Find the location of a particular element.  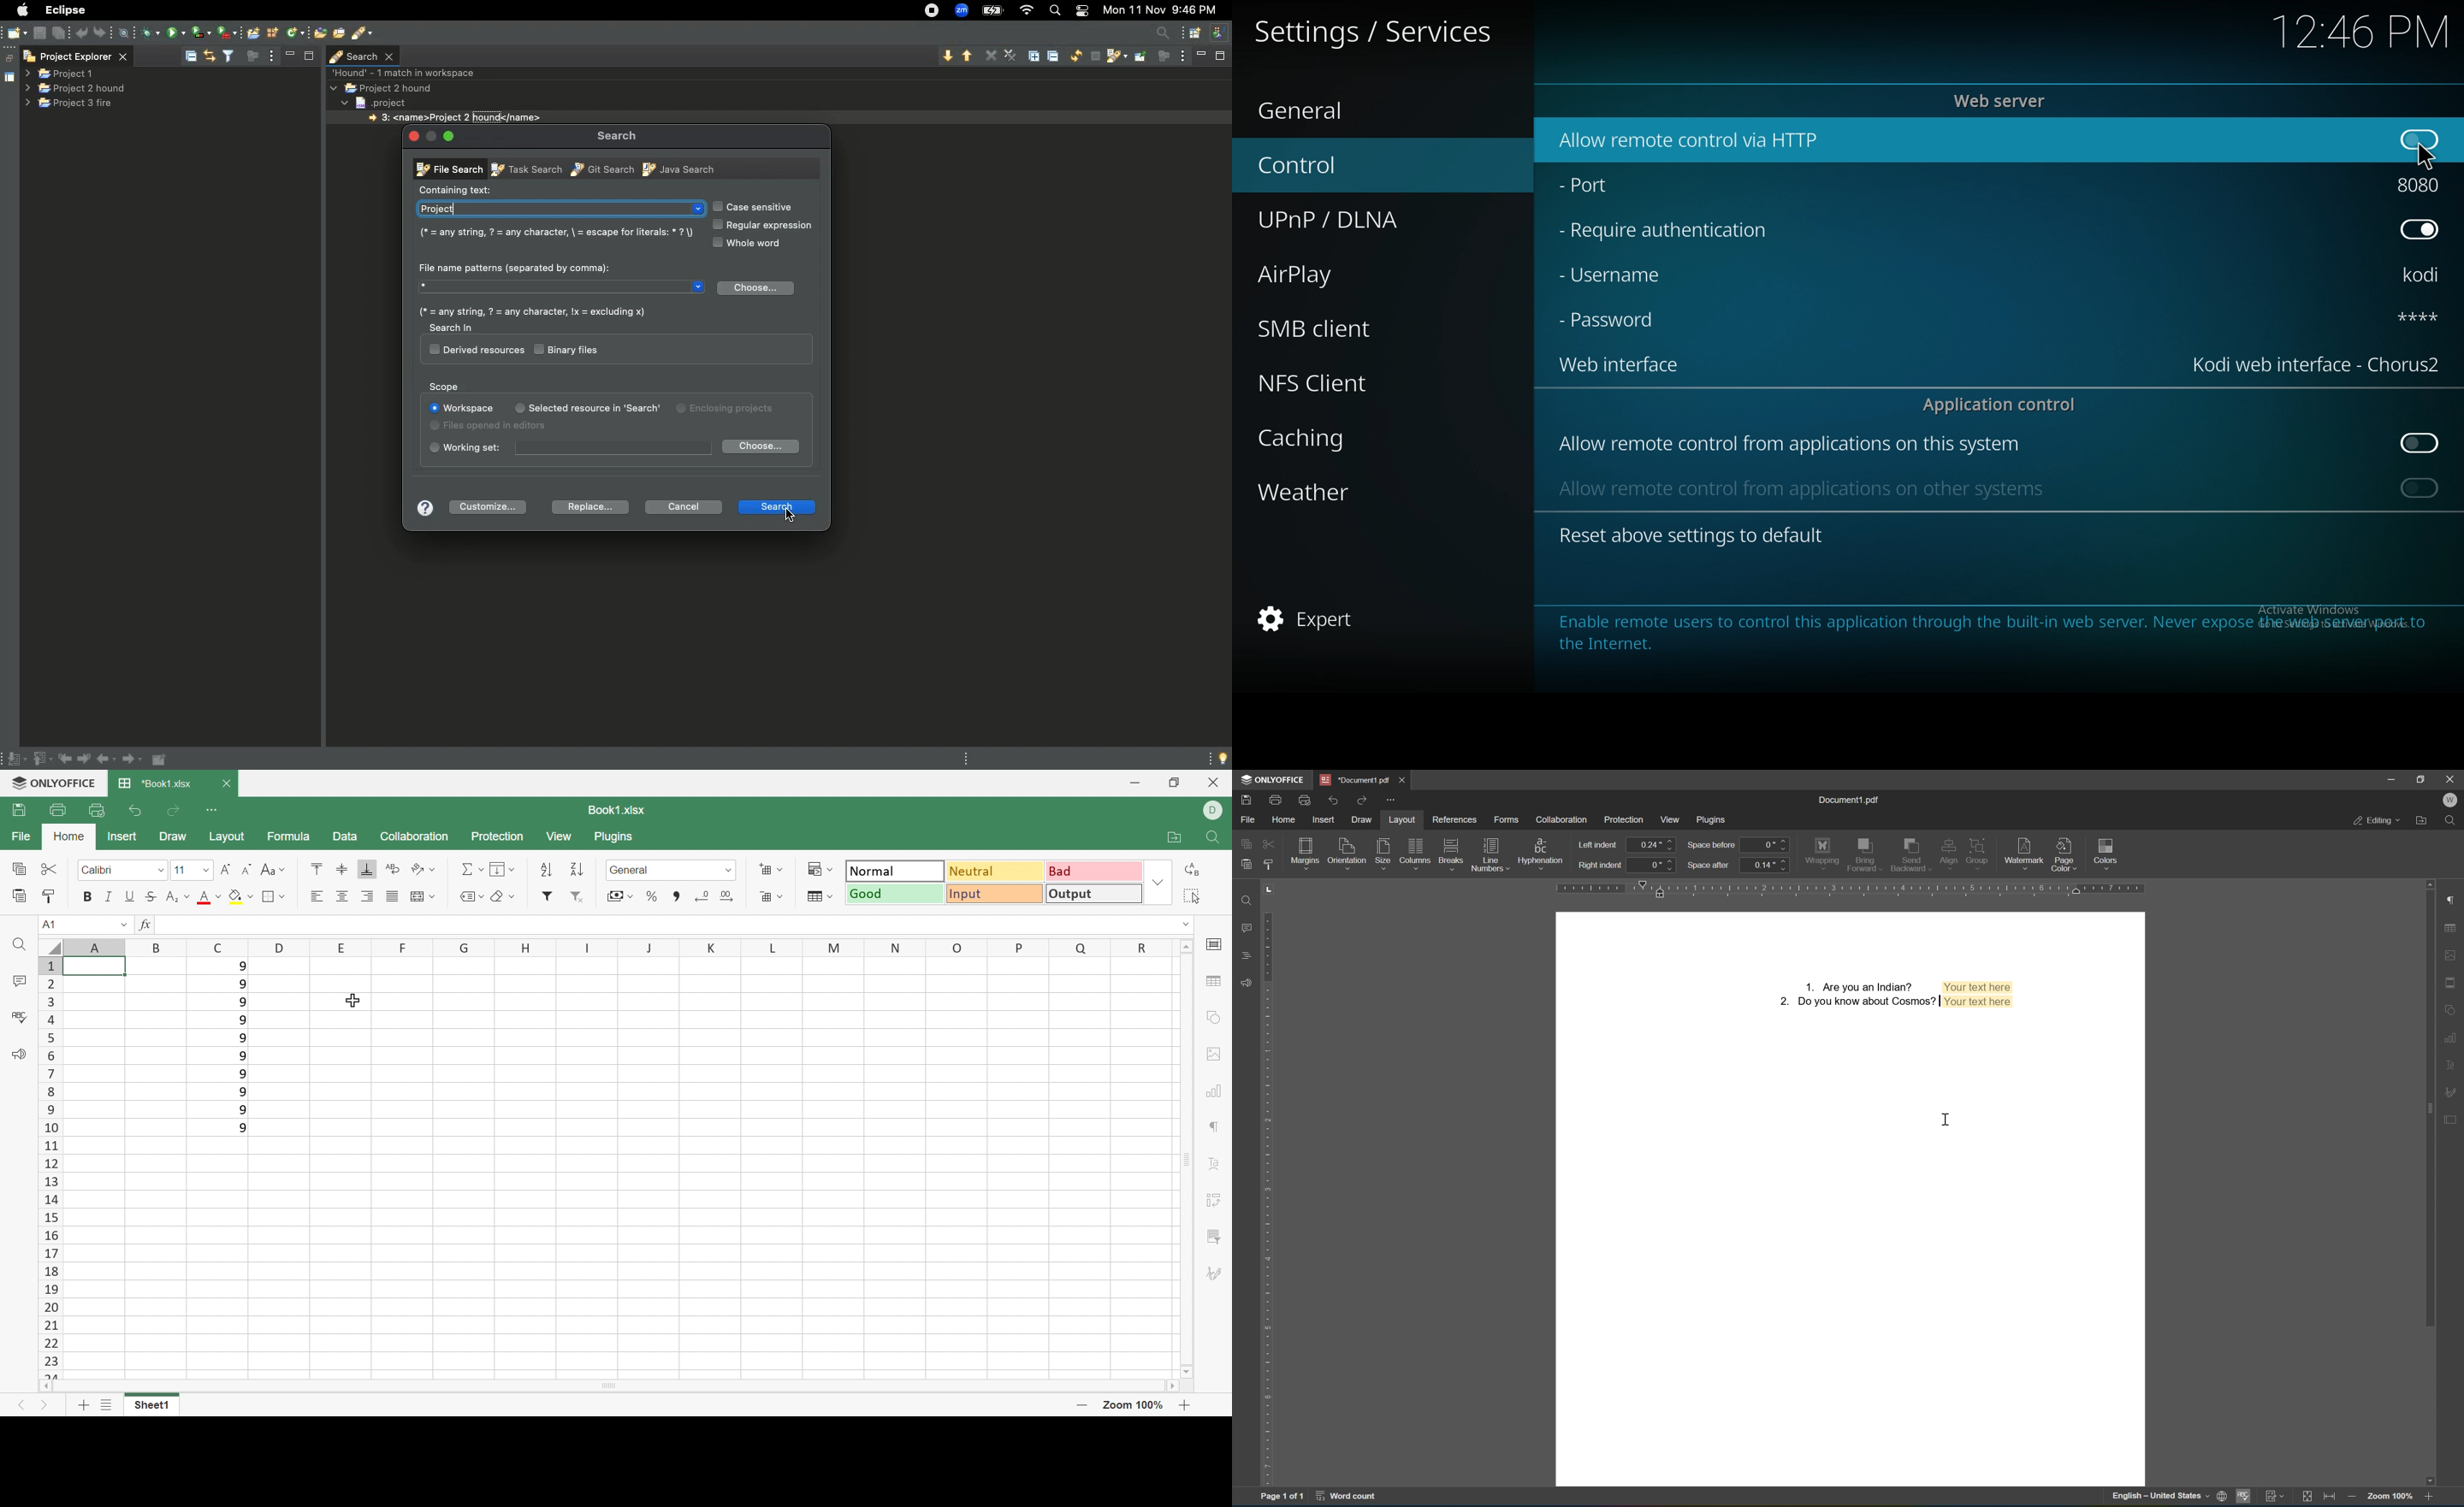

Ascending order is located at coordinates (546, 870).